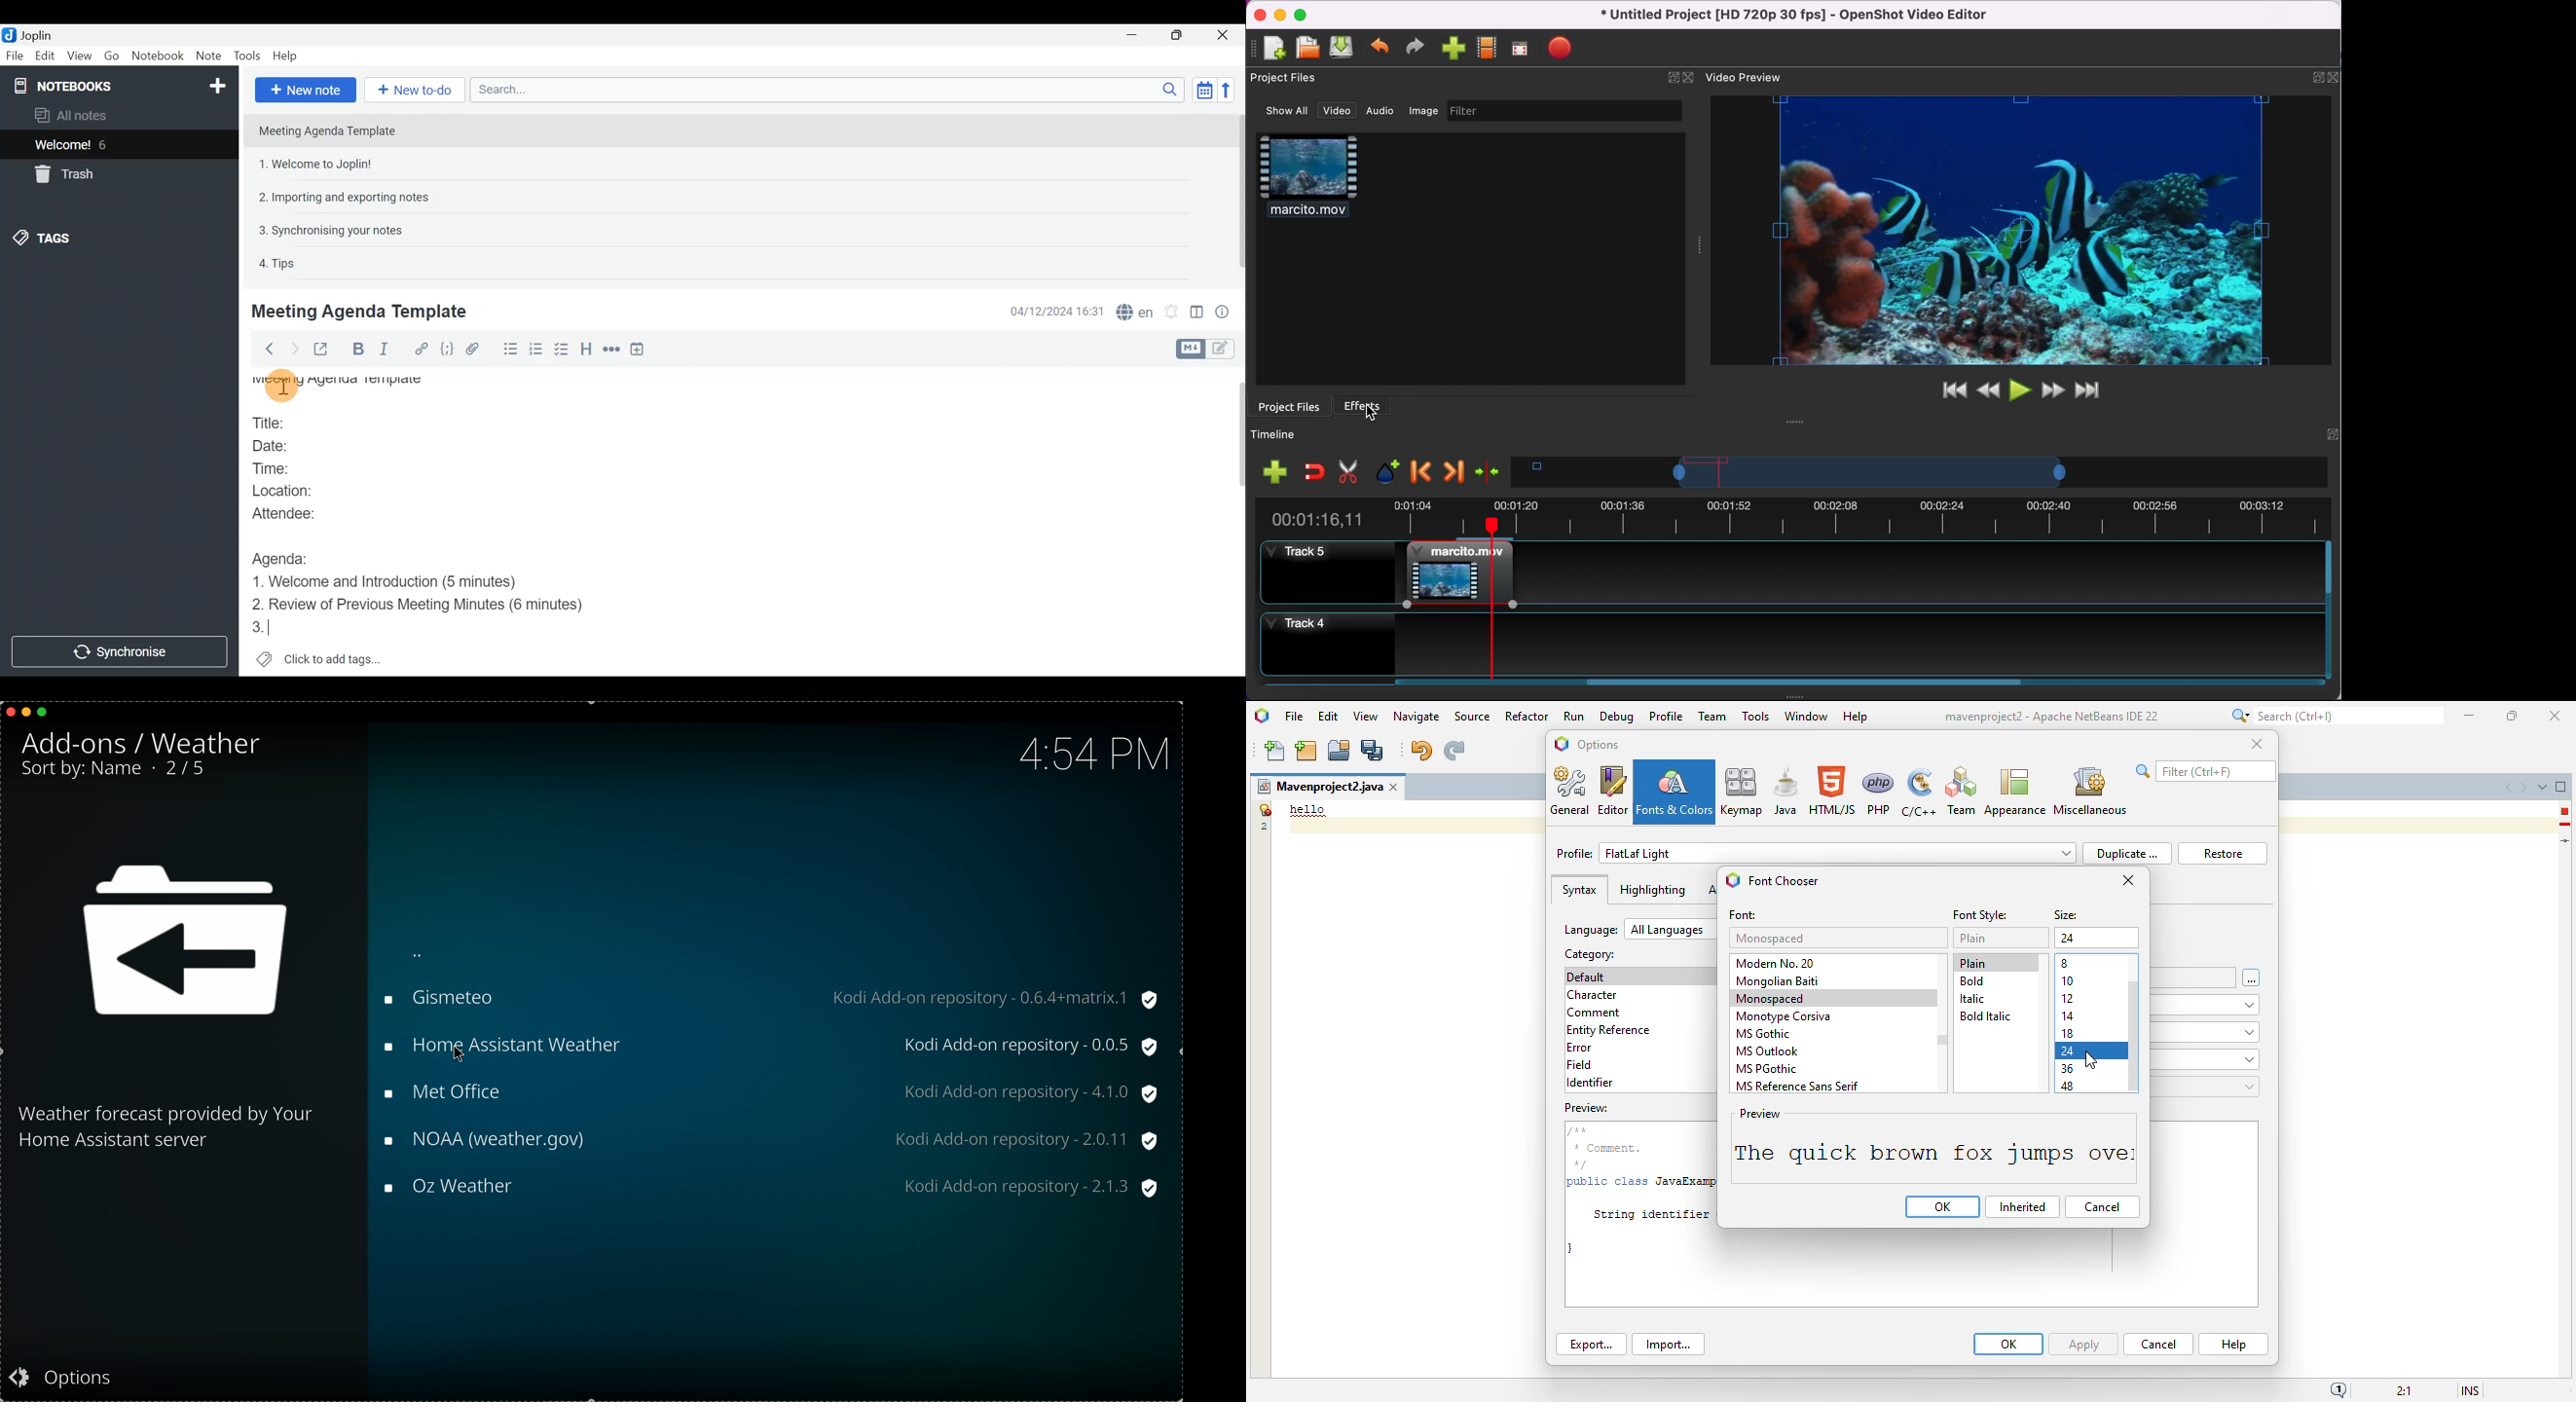 This screenshot has width=2576, height=1428. Describe the element at coordinates (478, 349) in the screenshot. I see `Attach file` at that location.